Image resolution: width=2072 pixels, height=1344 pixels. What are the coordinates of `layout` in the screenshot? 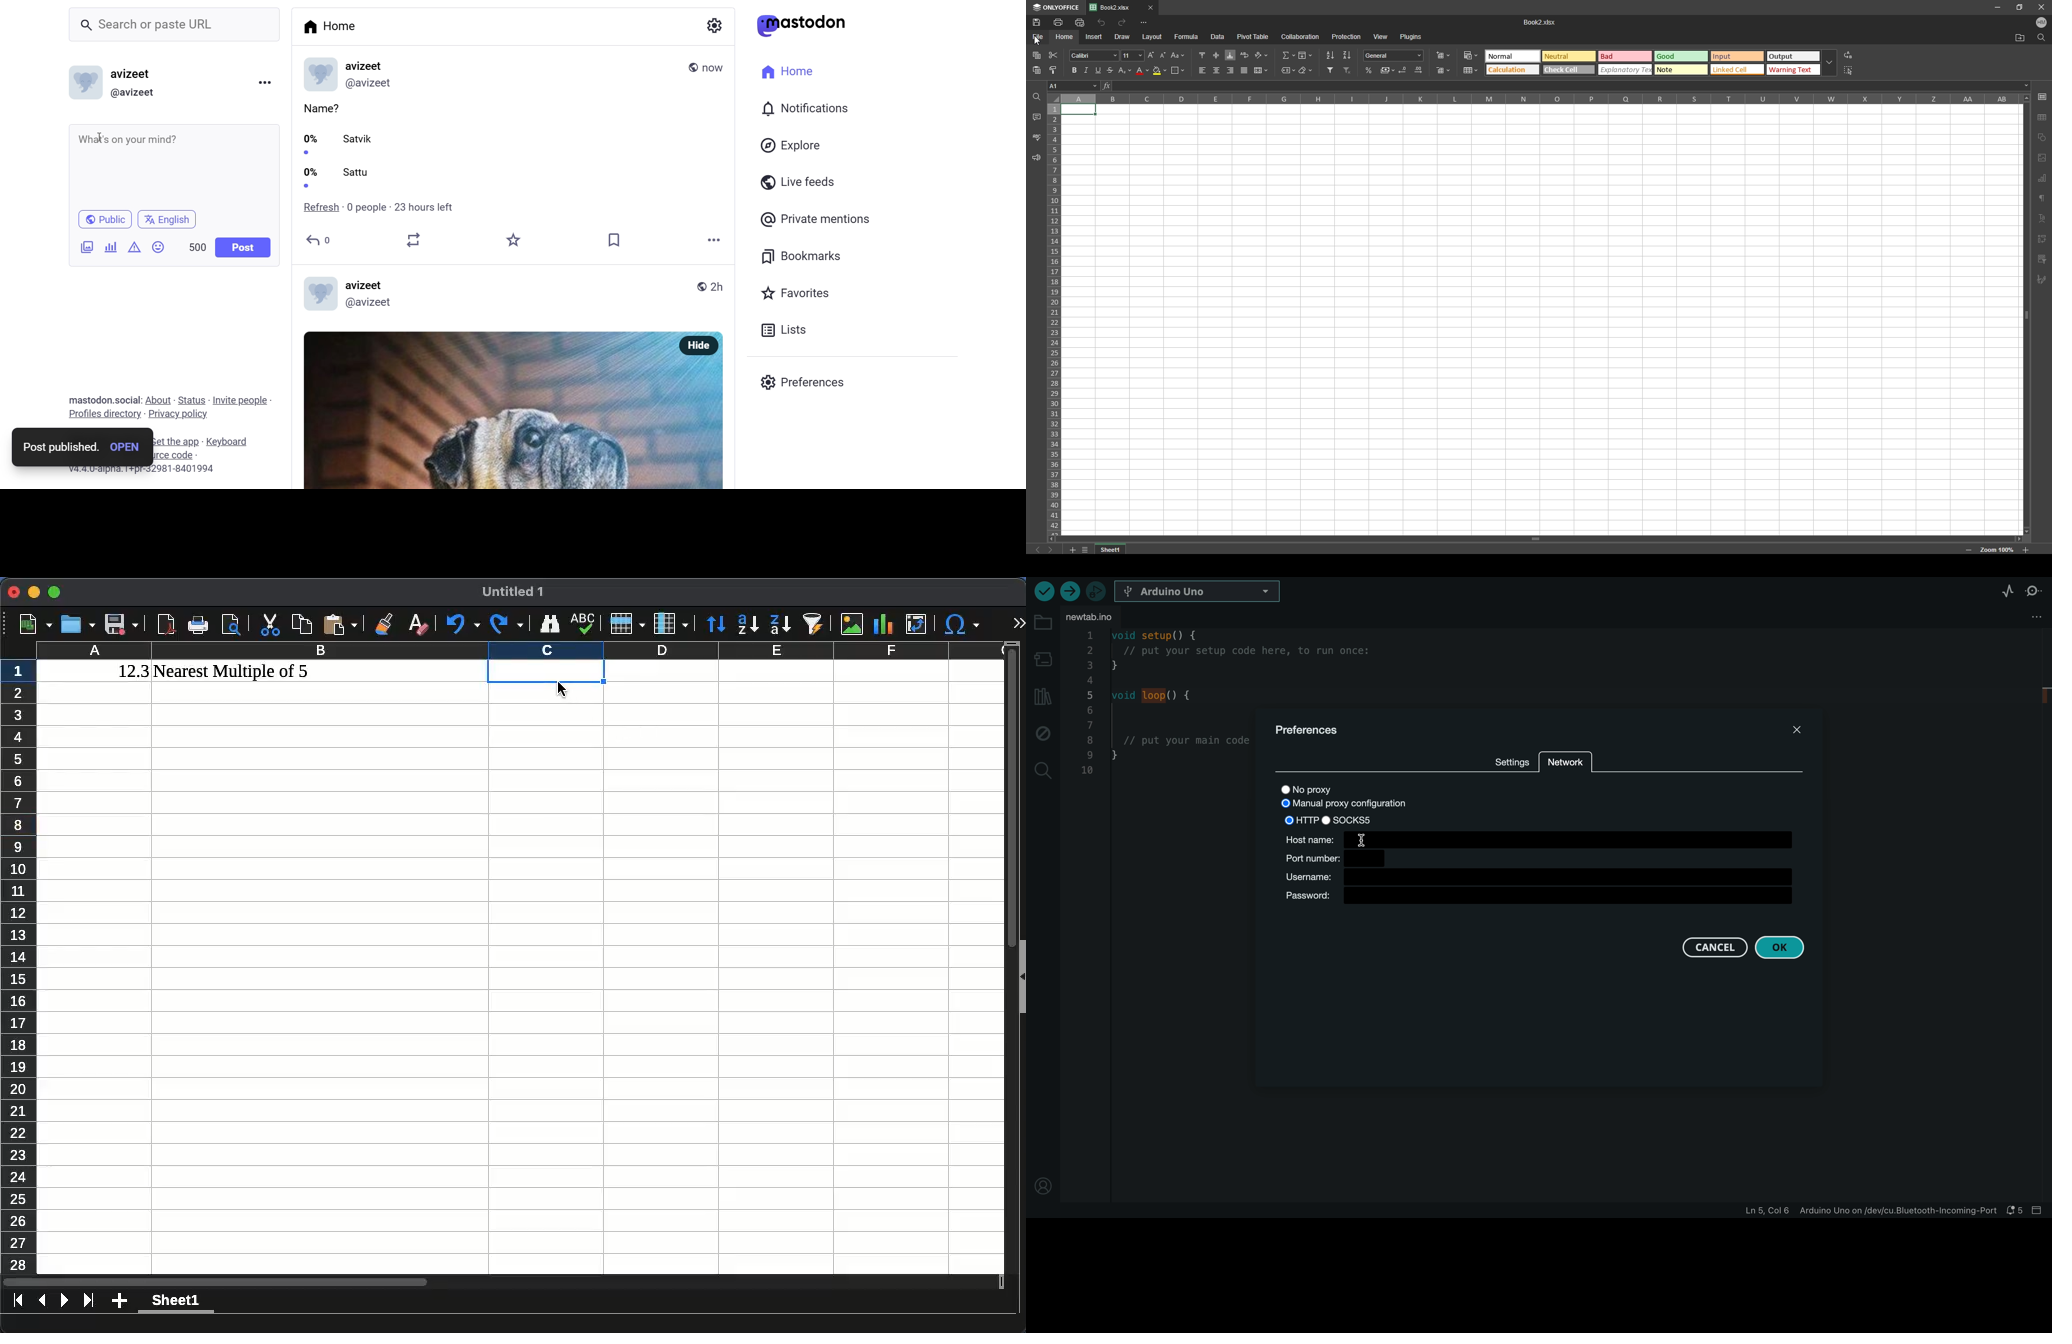 It's located at (1153, 37).